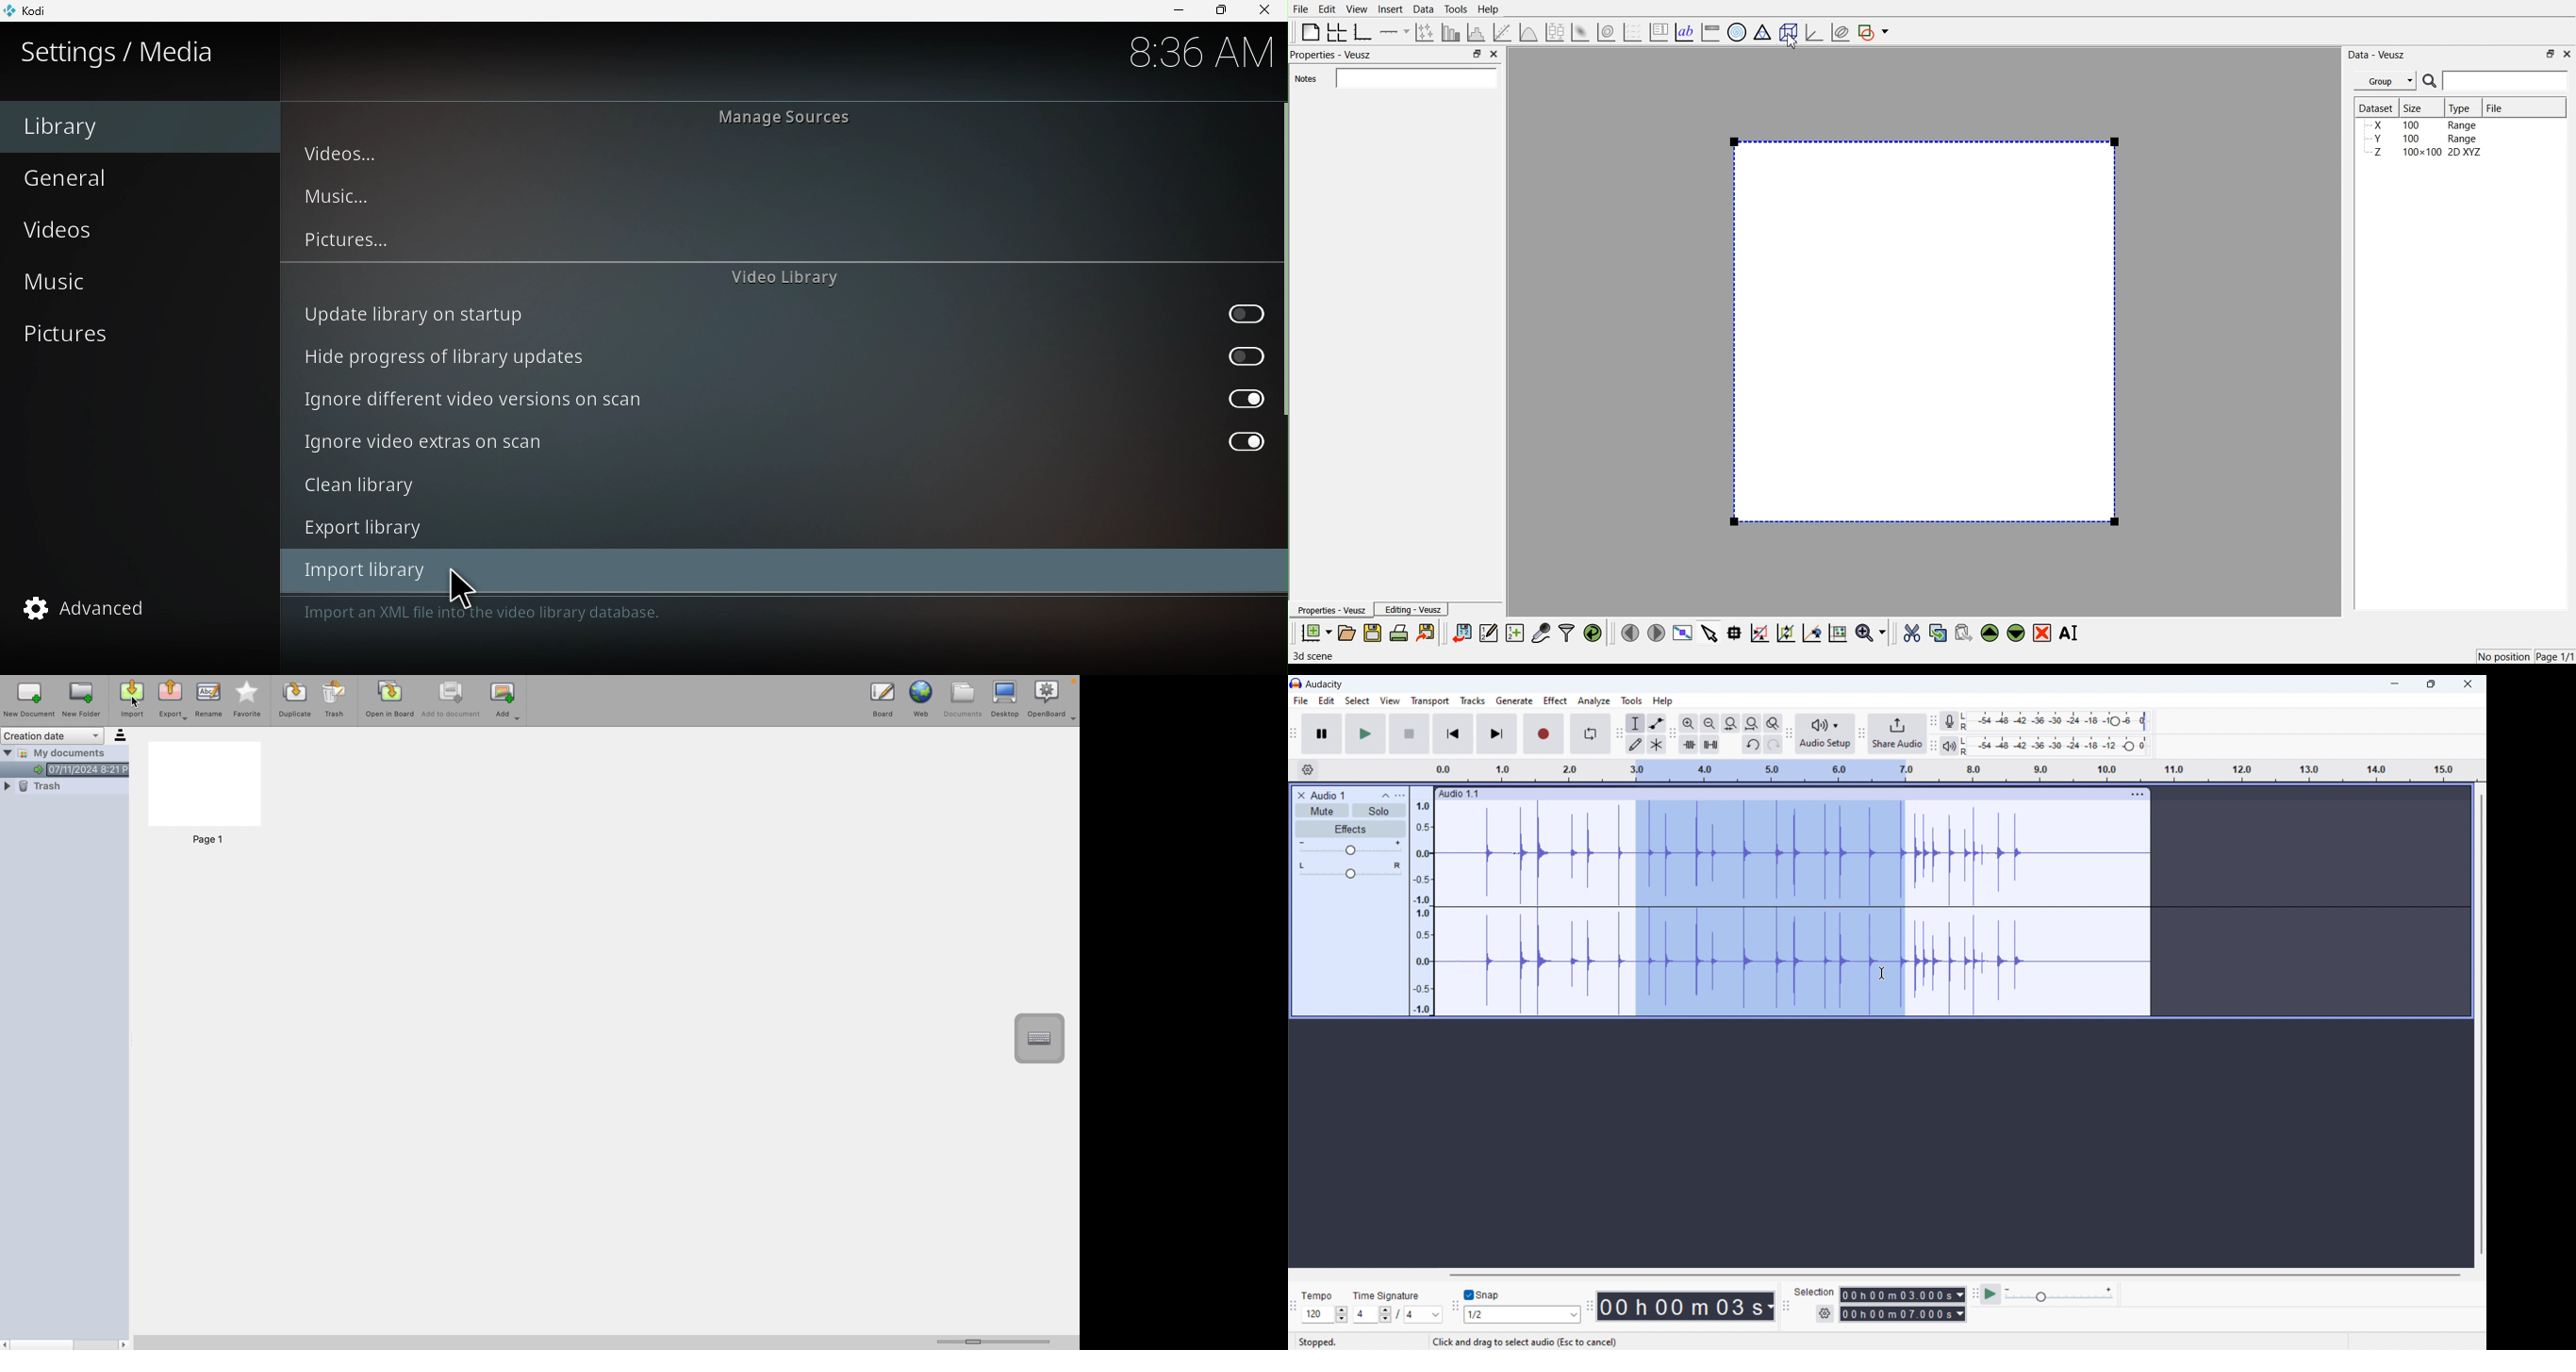 This screenshot has width=2576, height=1372. What do you see at coordinates (1322, 811) in the screenshot?
I see `mute` at bounding box center [1322, 811].